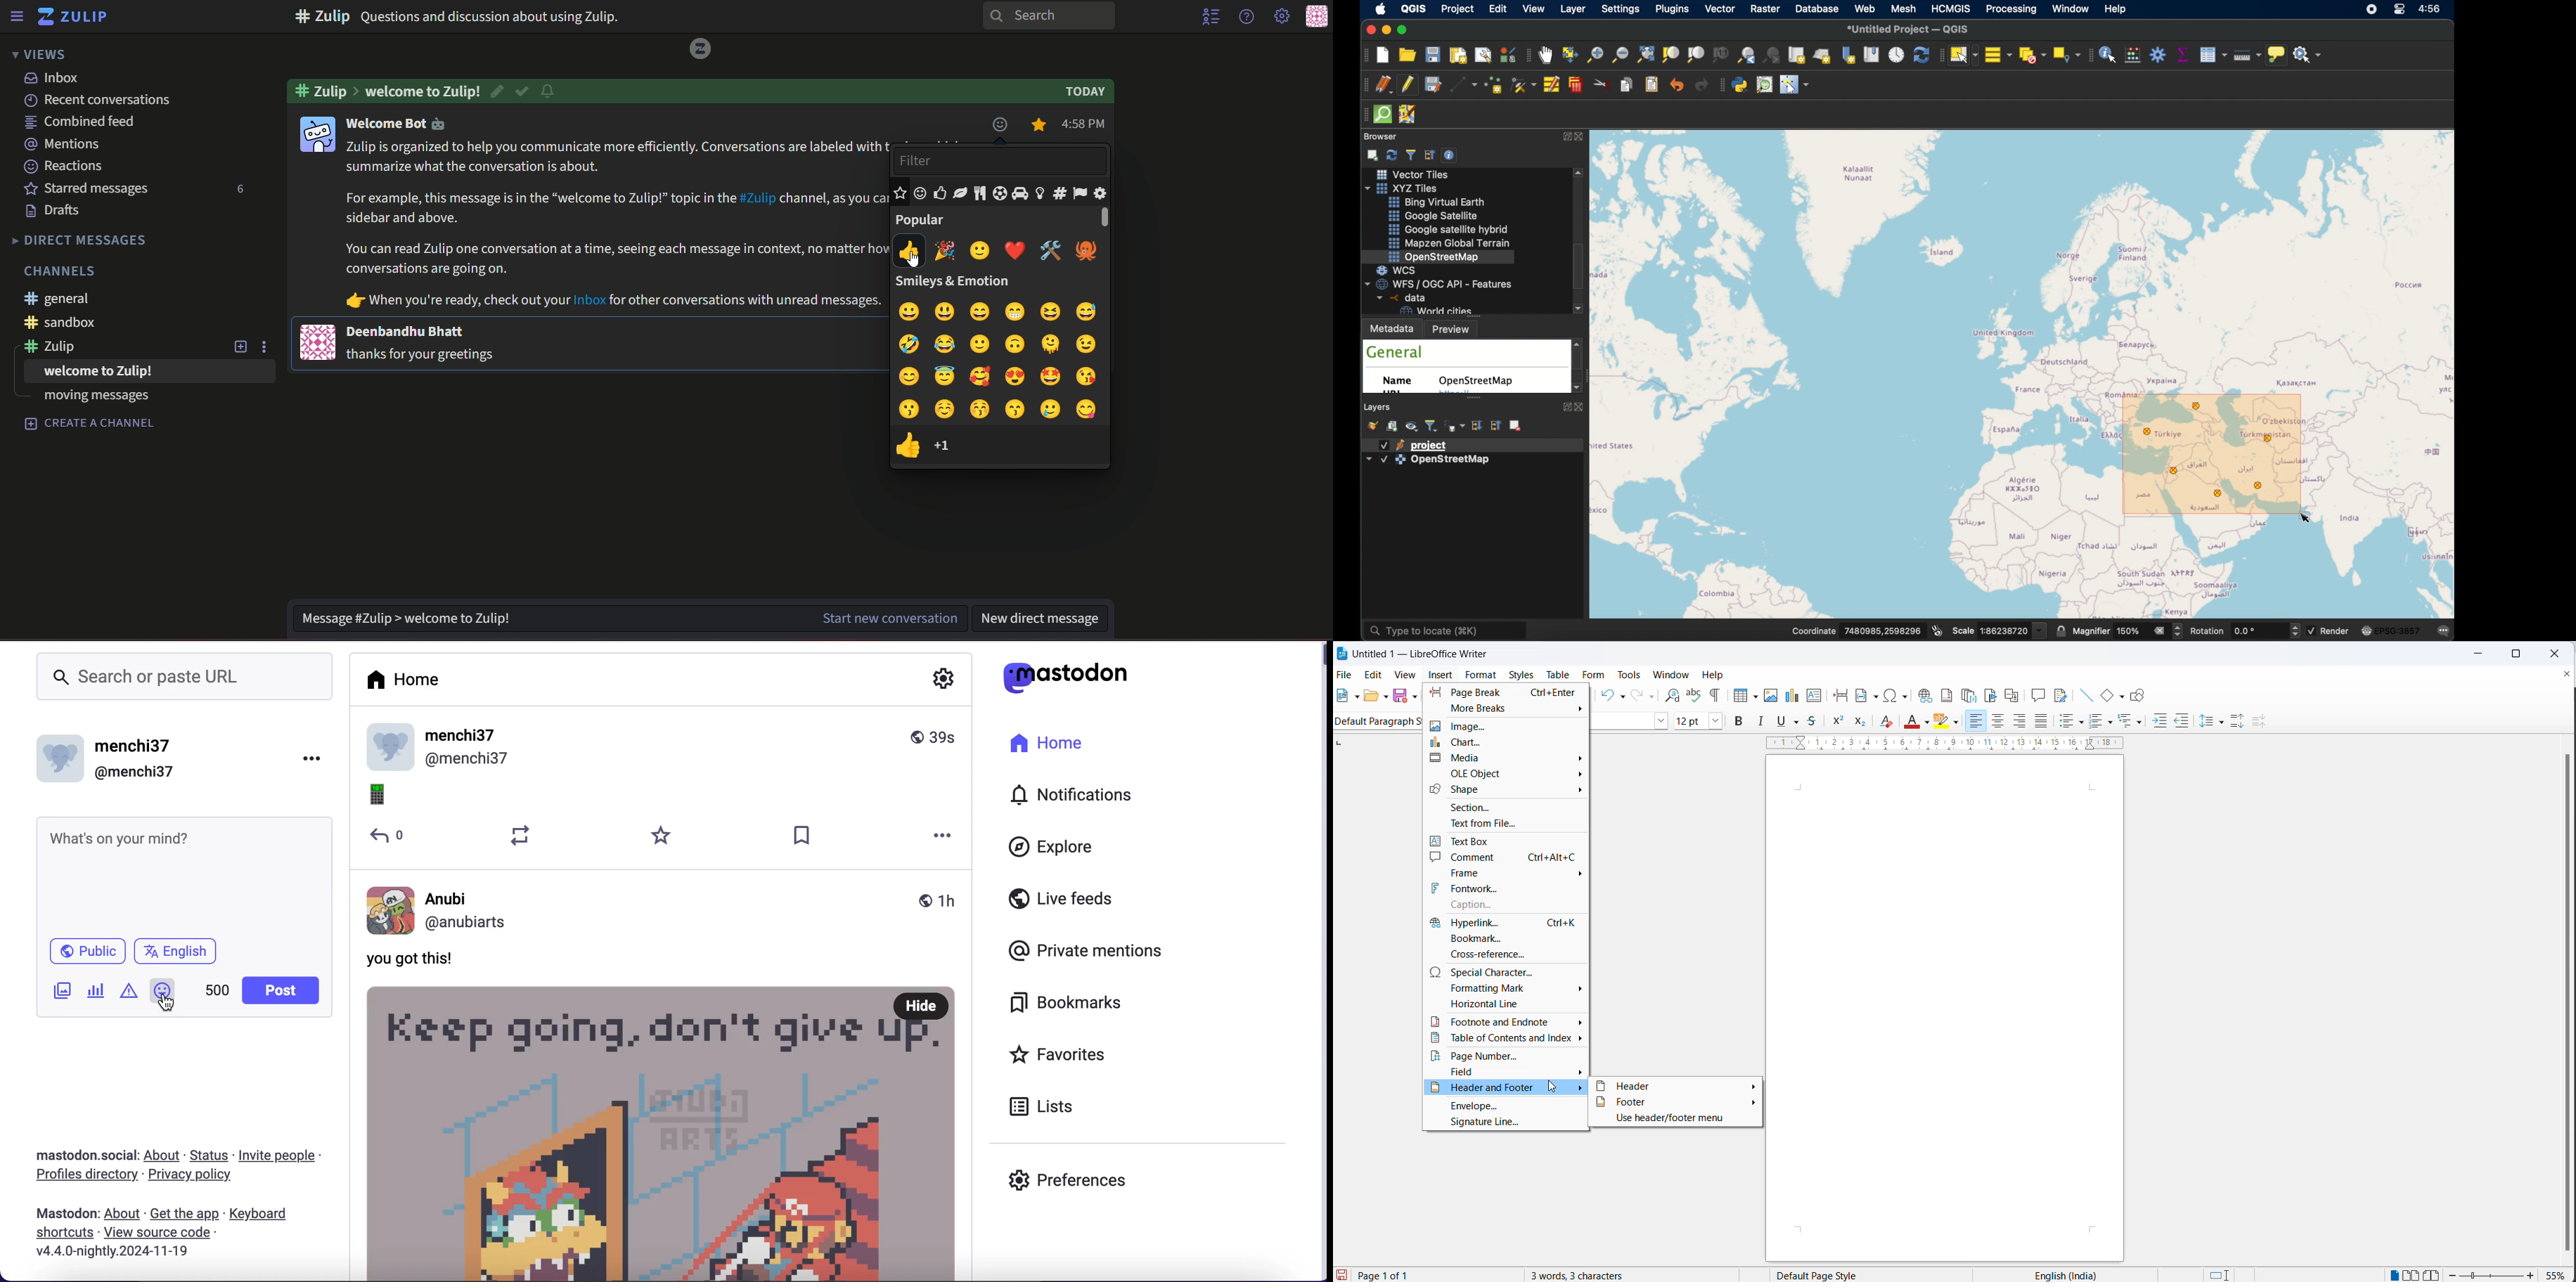  What do you see at coordinates (1045, 616) in the screenshot?
I see `New direct message` at bounding box center [1045, 616].